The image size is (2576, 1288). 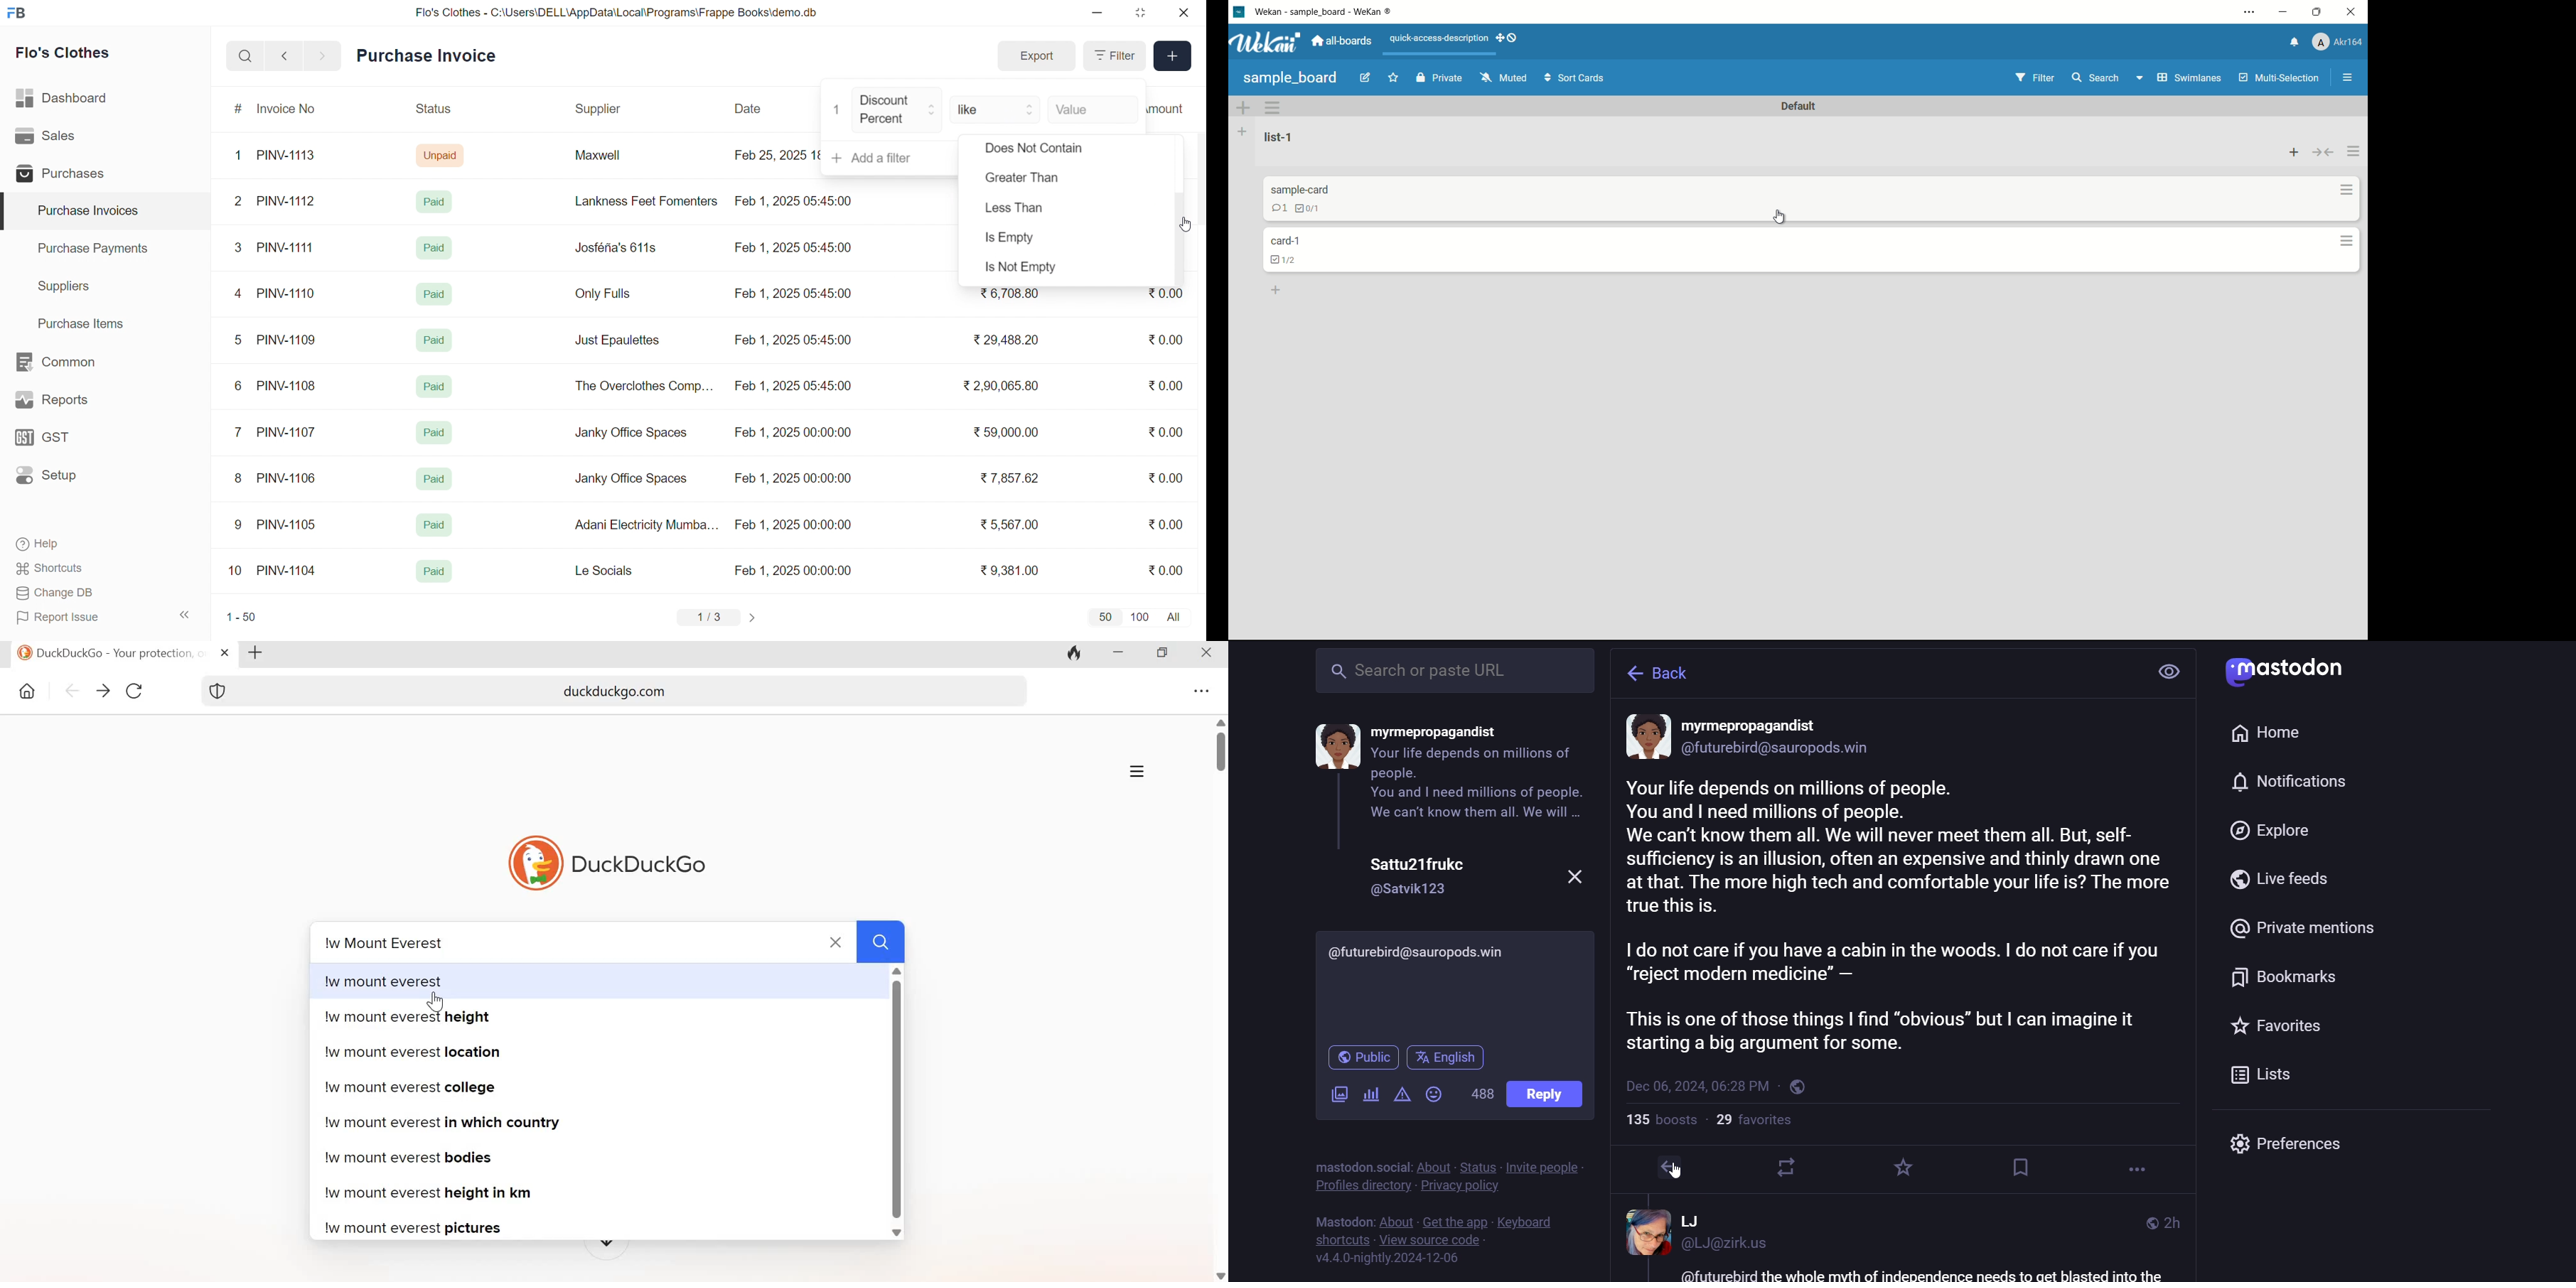 I want to click on vertical scroll bar, so click(x=1180, y=238).